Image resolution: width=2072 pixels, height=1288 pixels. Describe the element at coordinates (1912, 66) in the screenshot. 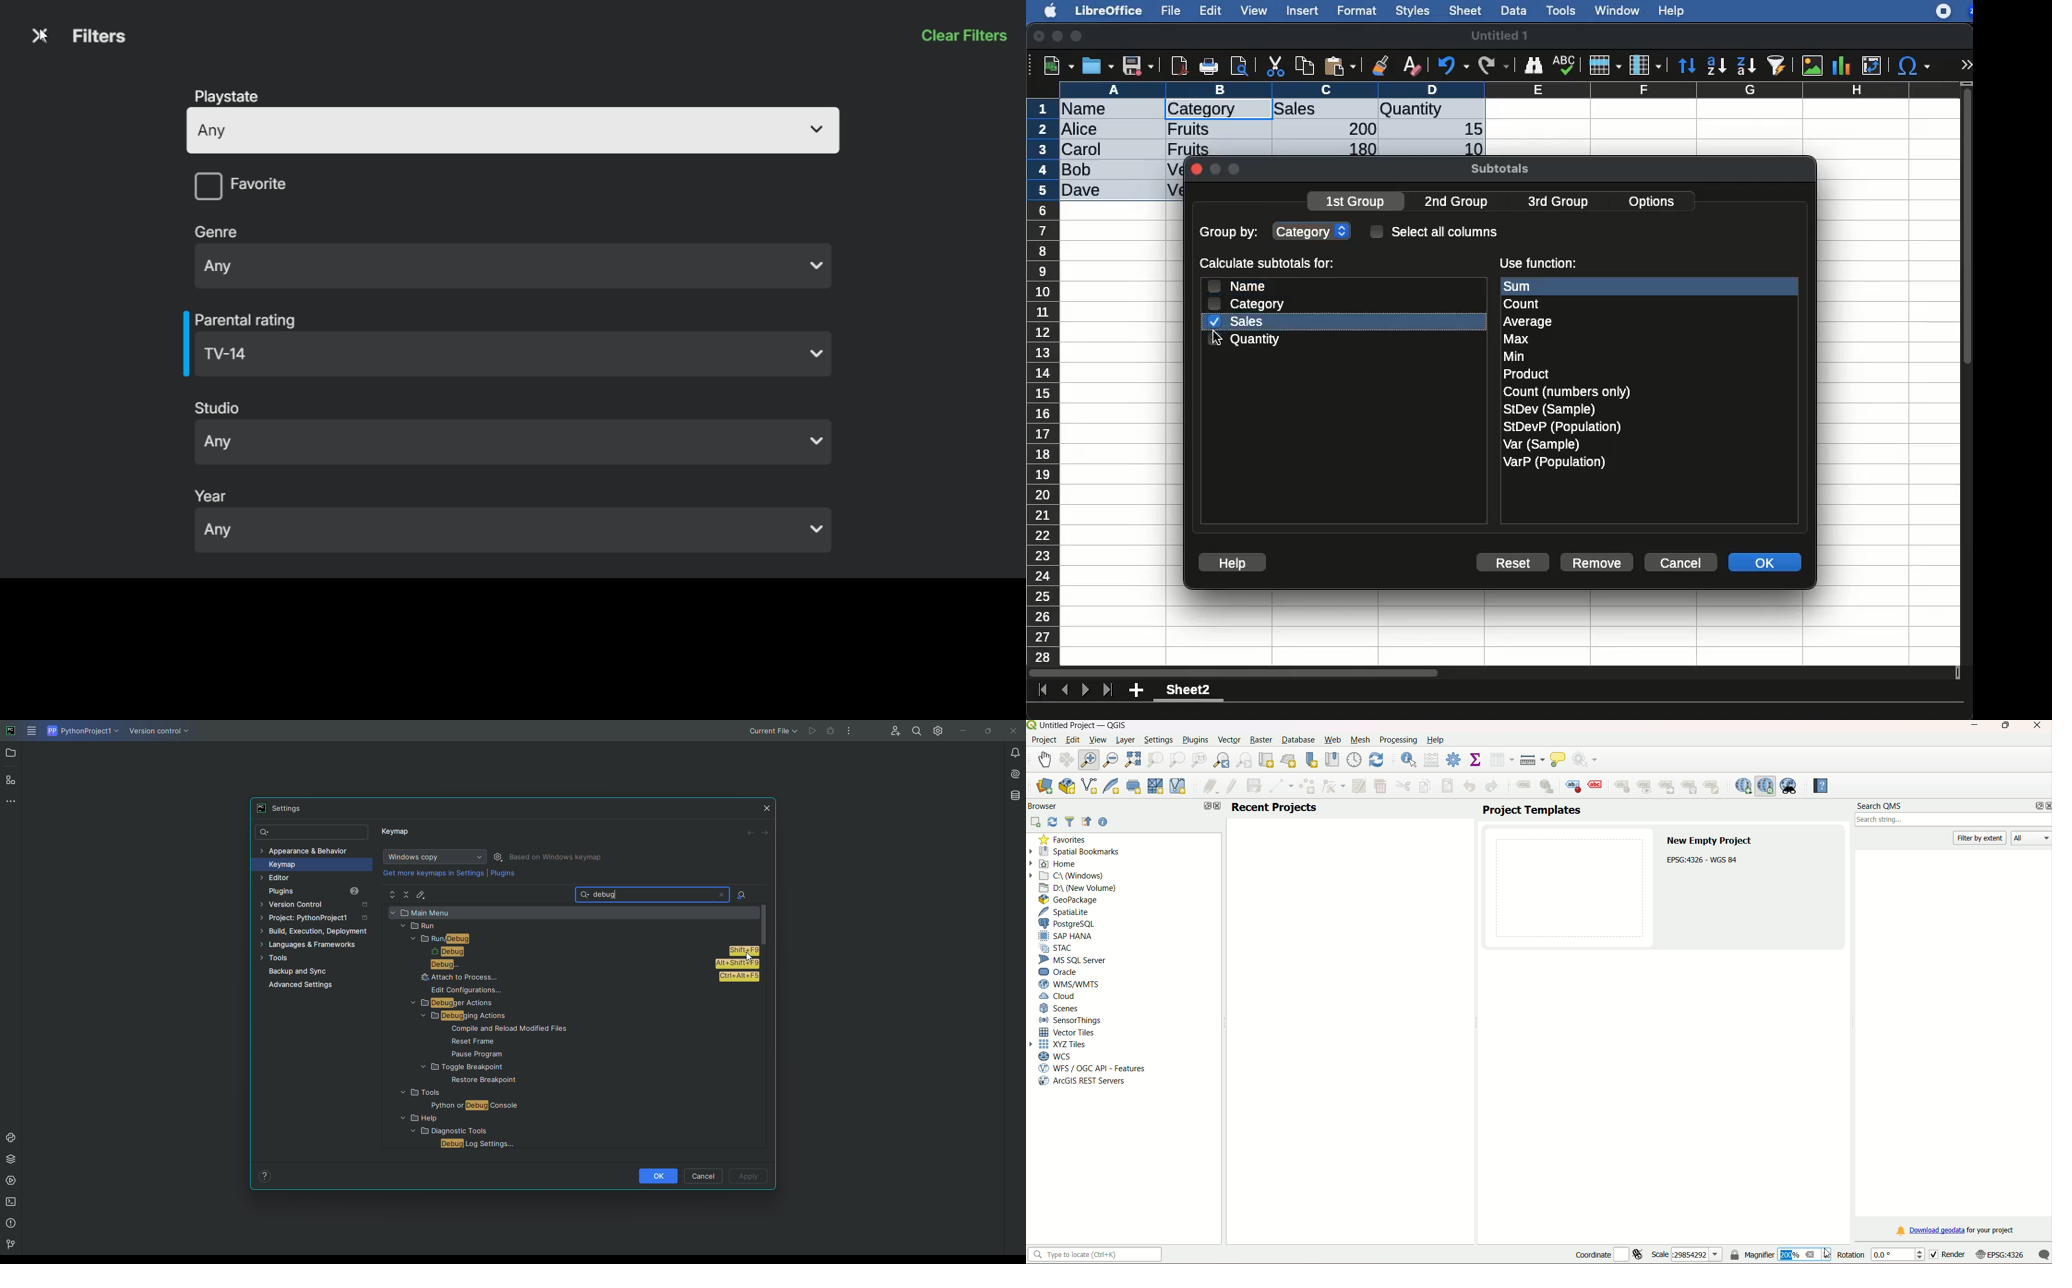

I see `special characters` at that location.